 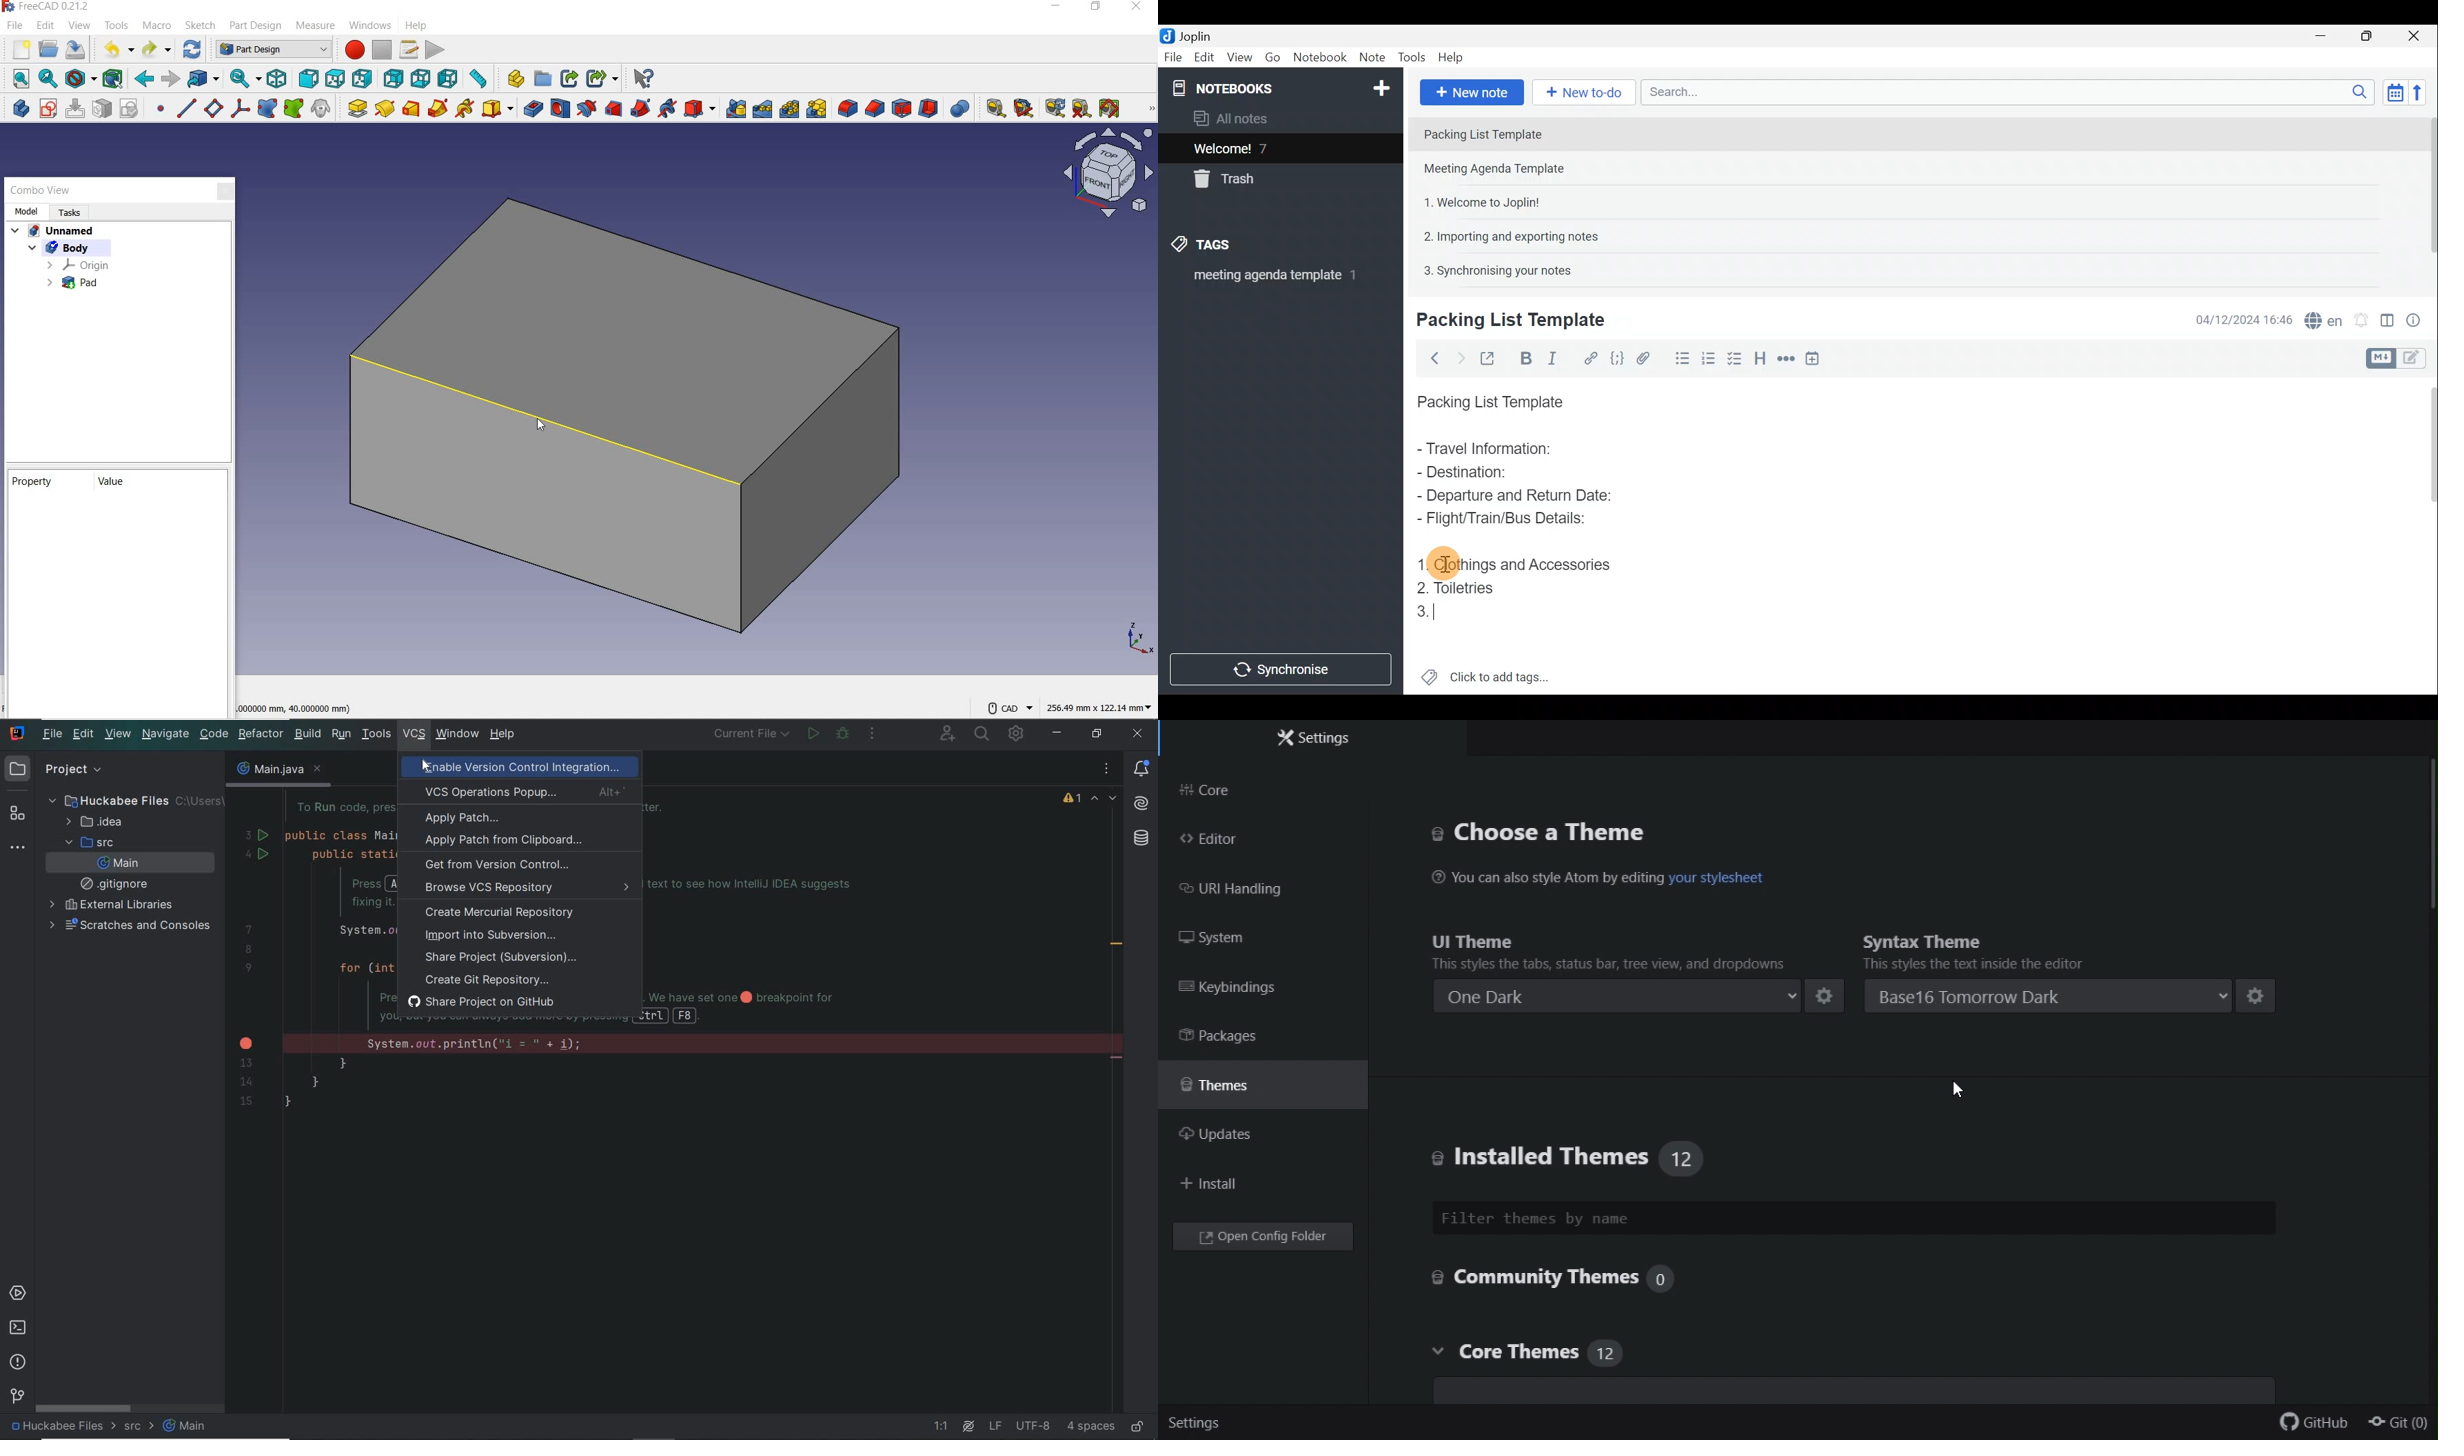 What do you see at coordinates (2327, 38) in the screenshot?
I see `Minimise` at bounding box center [2327, 38].